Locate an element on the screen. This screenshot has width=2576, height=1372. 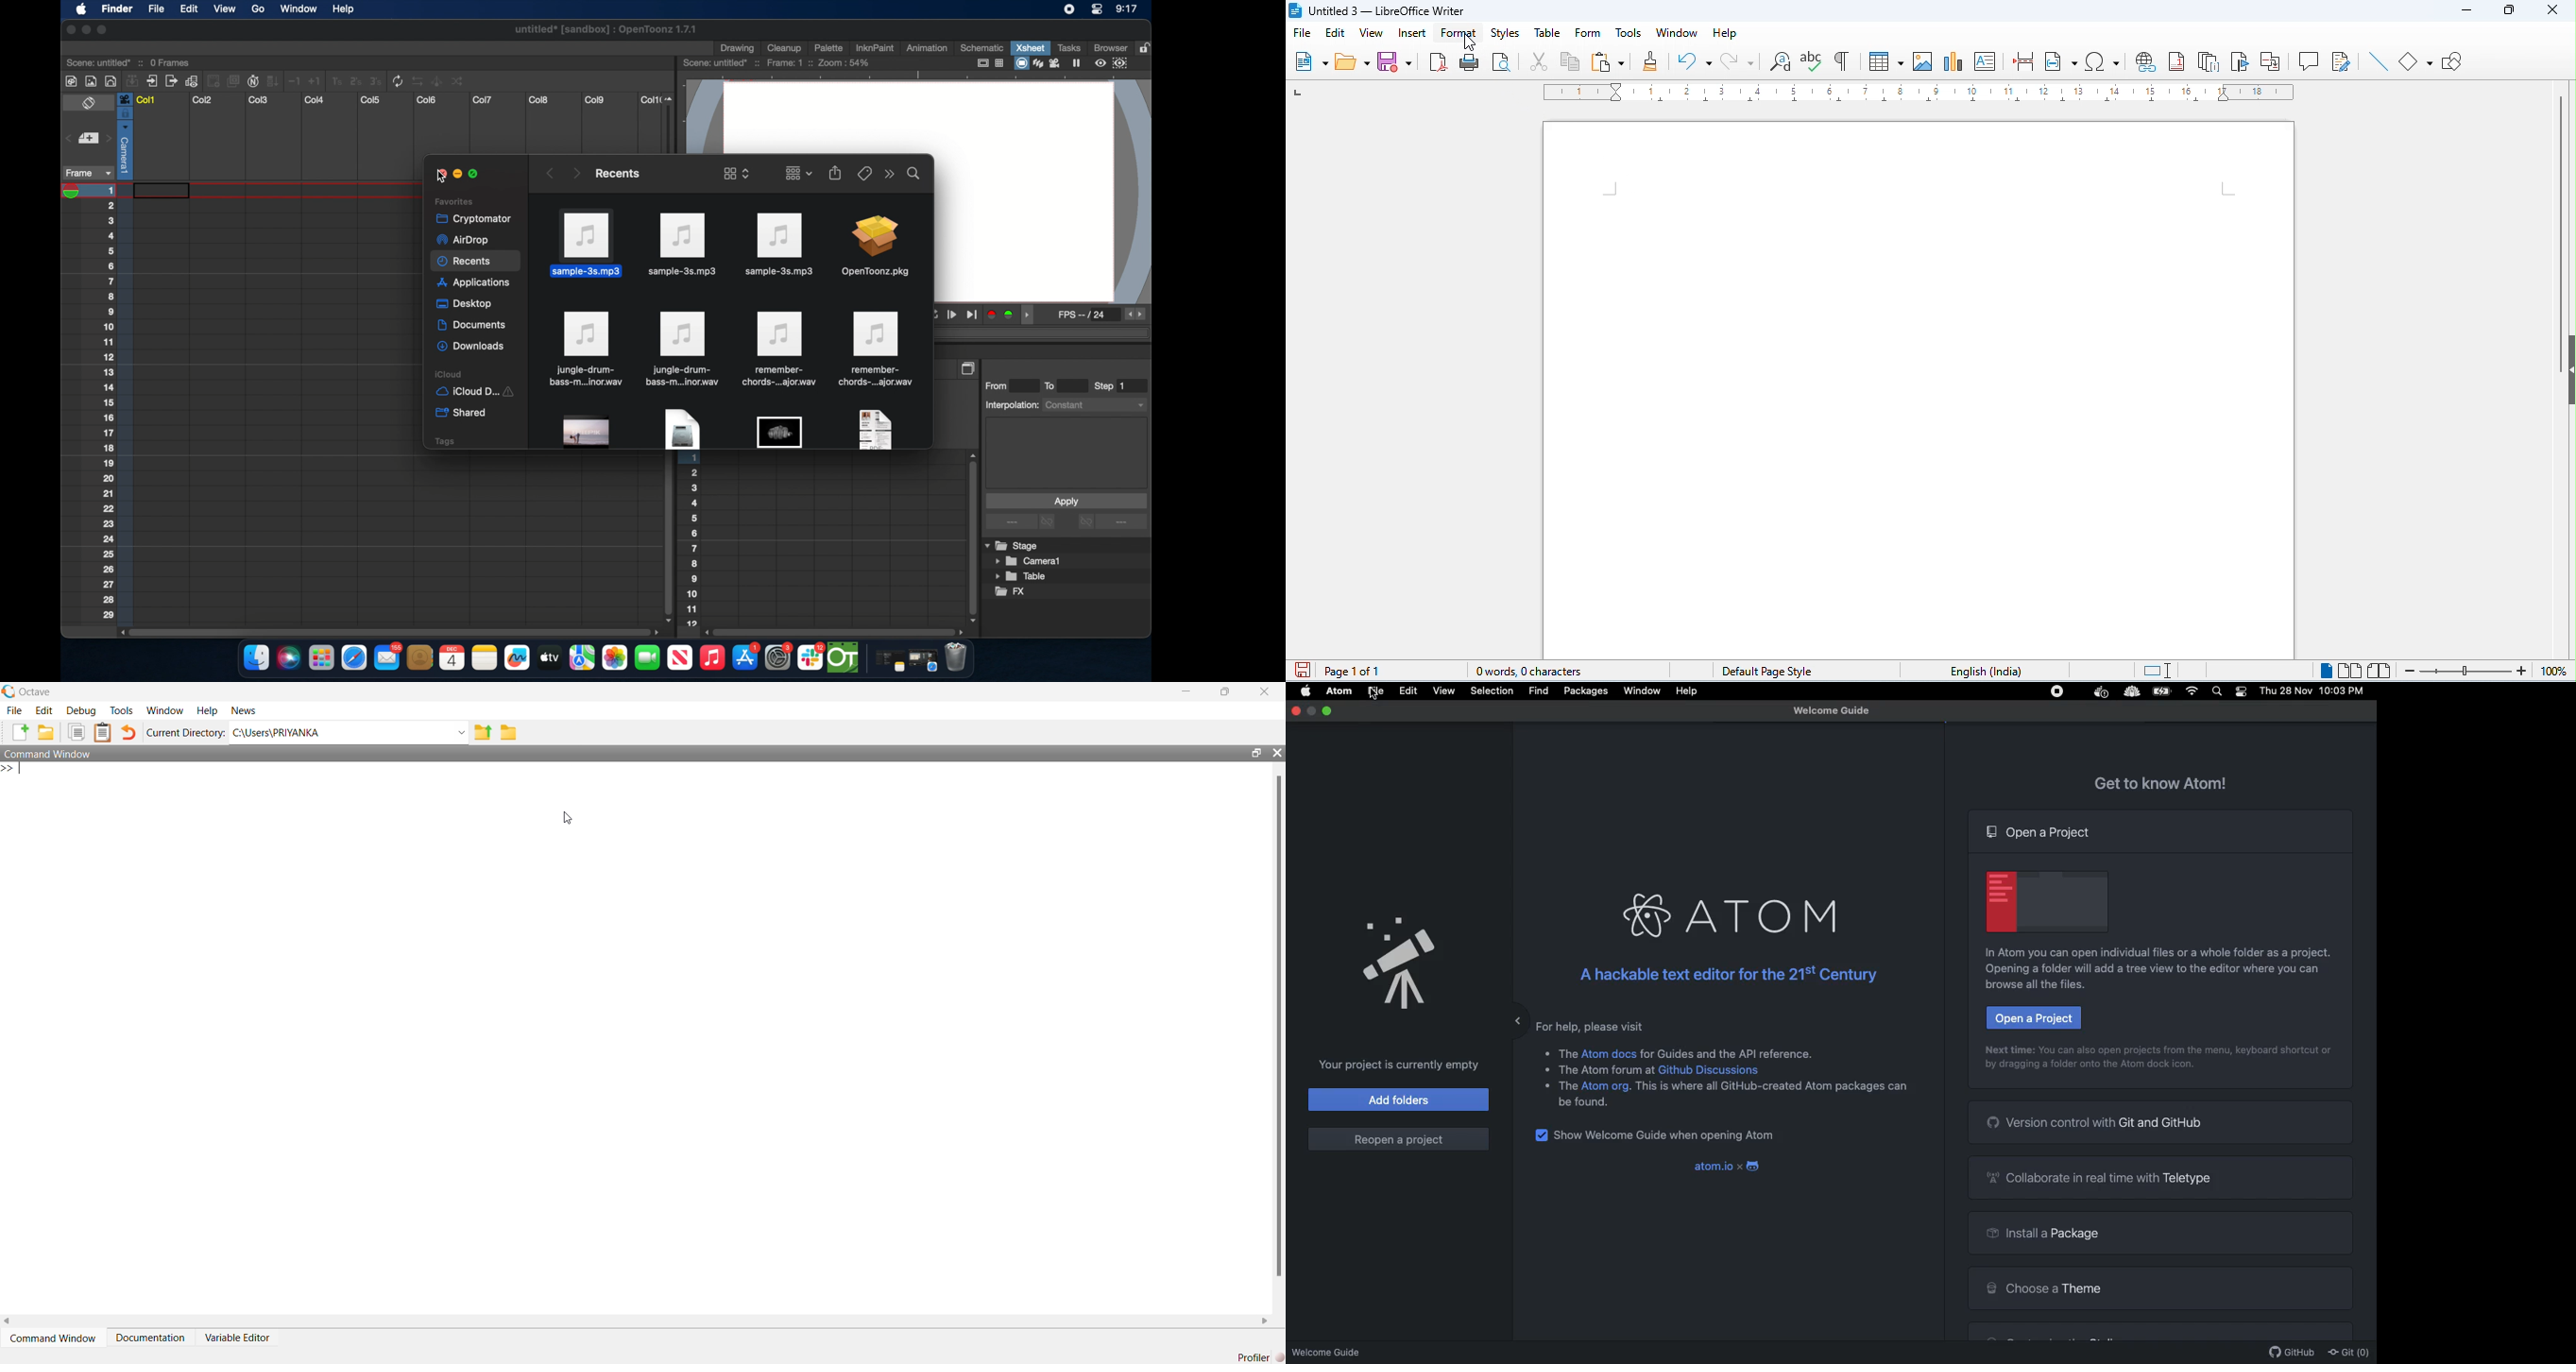
Instructional text is located at coordinates (2161, 1049).